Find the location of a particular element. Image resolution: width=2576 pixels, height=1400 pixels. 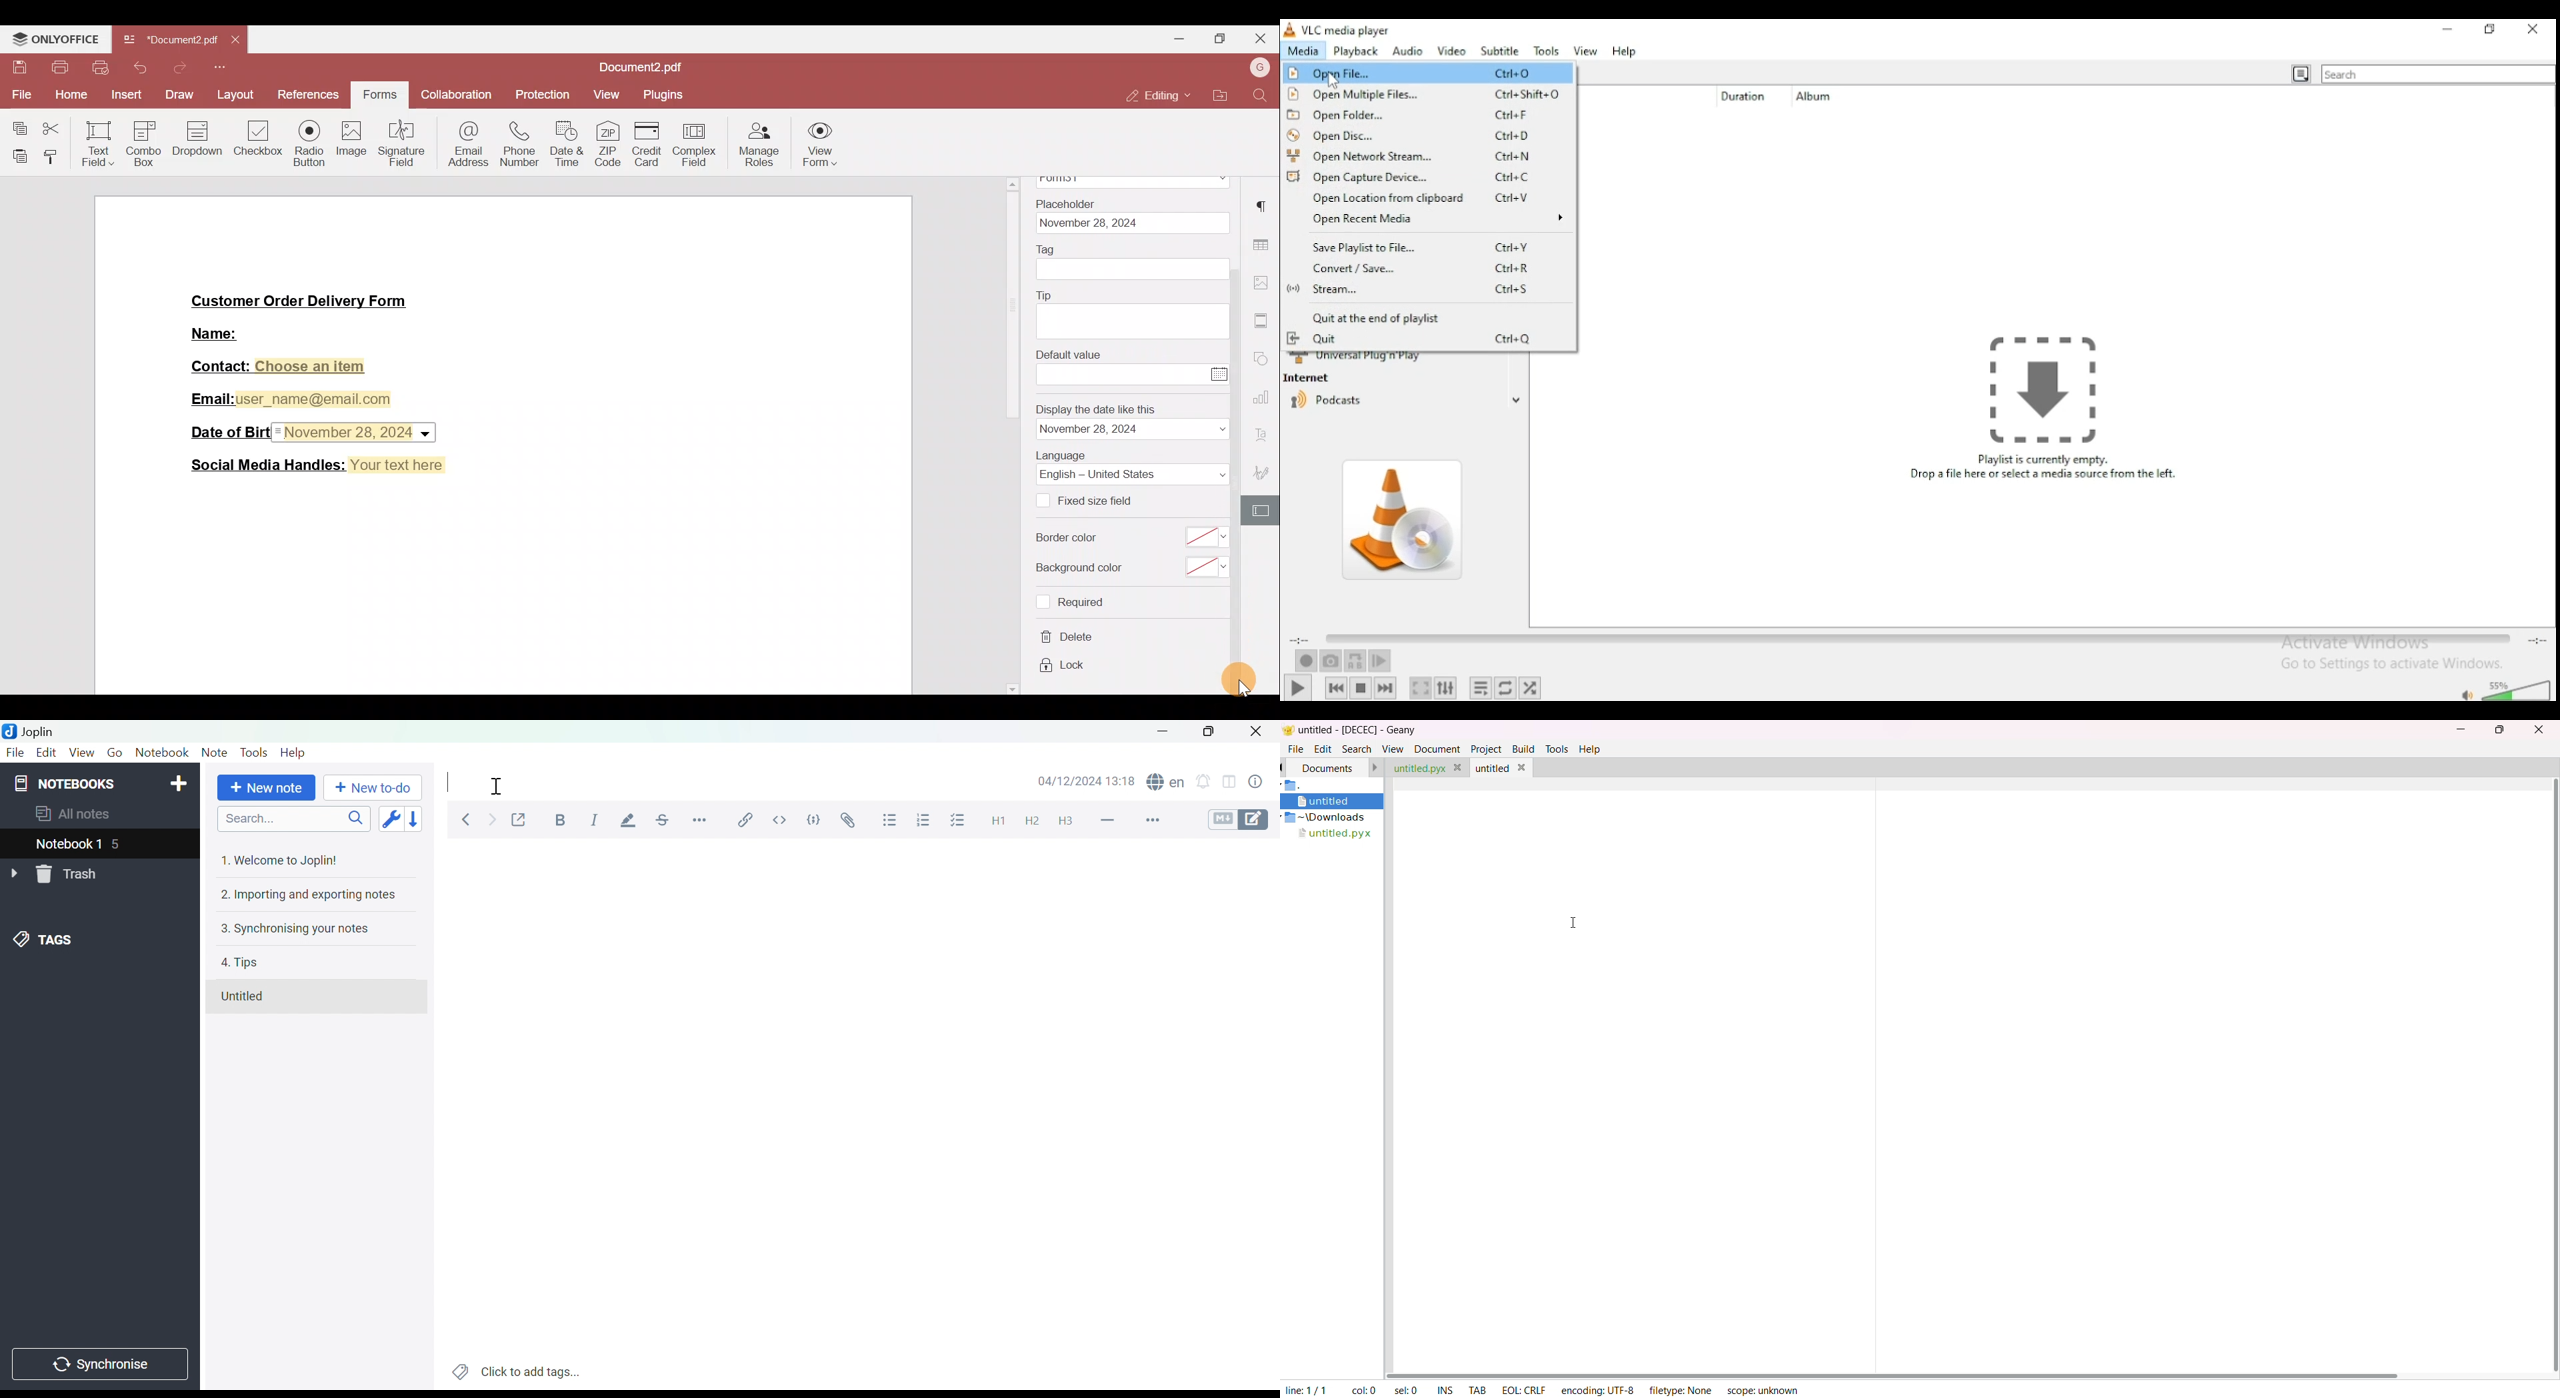

ZIP code is located at coordinates (611, 145).